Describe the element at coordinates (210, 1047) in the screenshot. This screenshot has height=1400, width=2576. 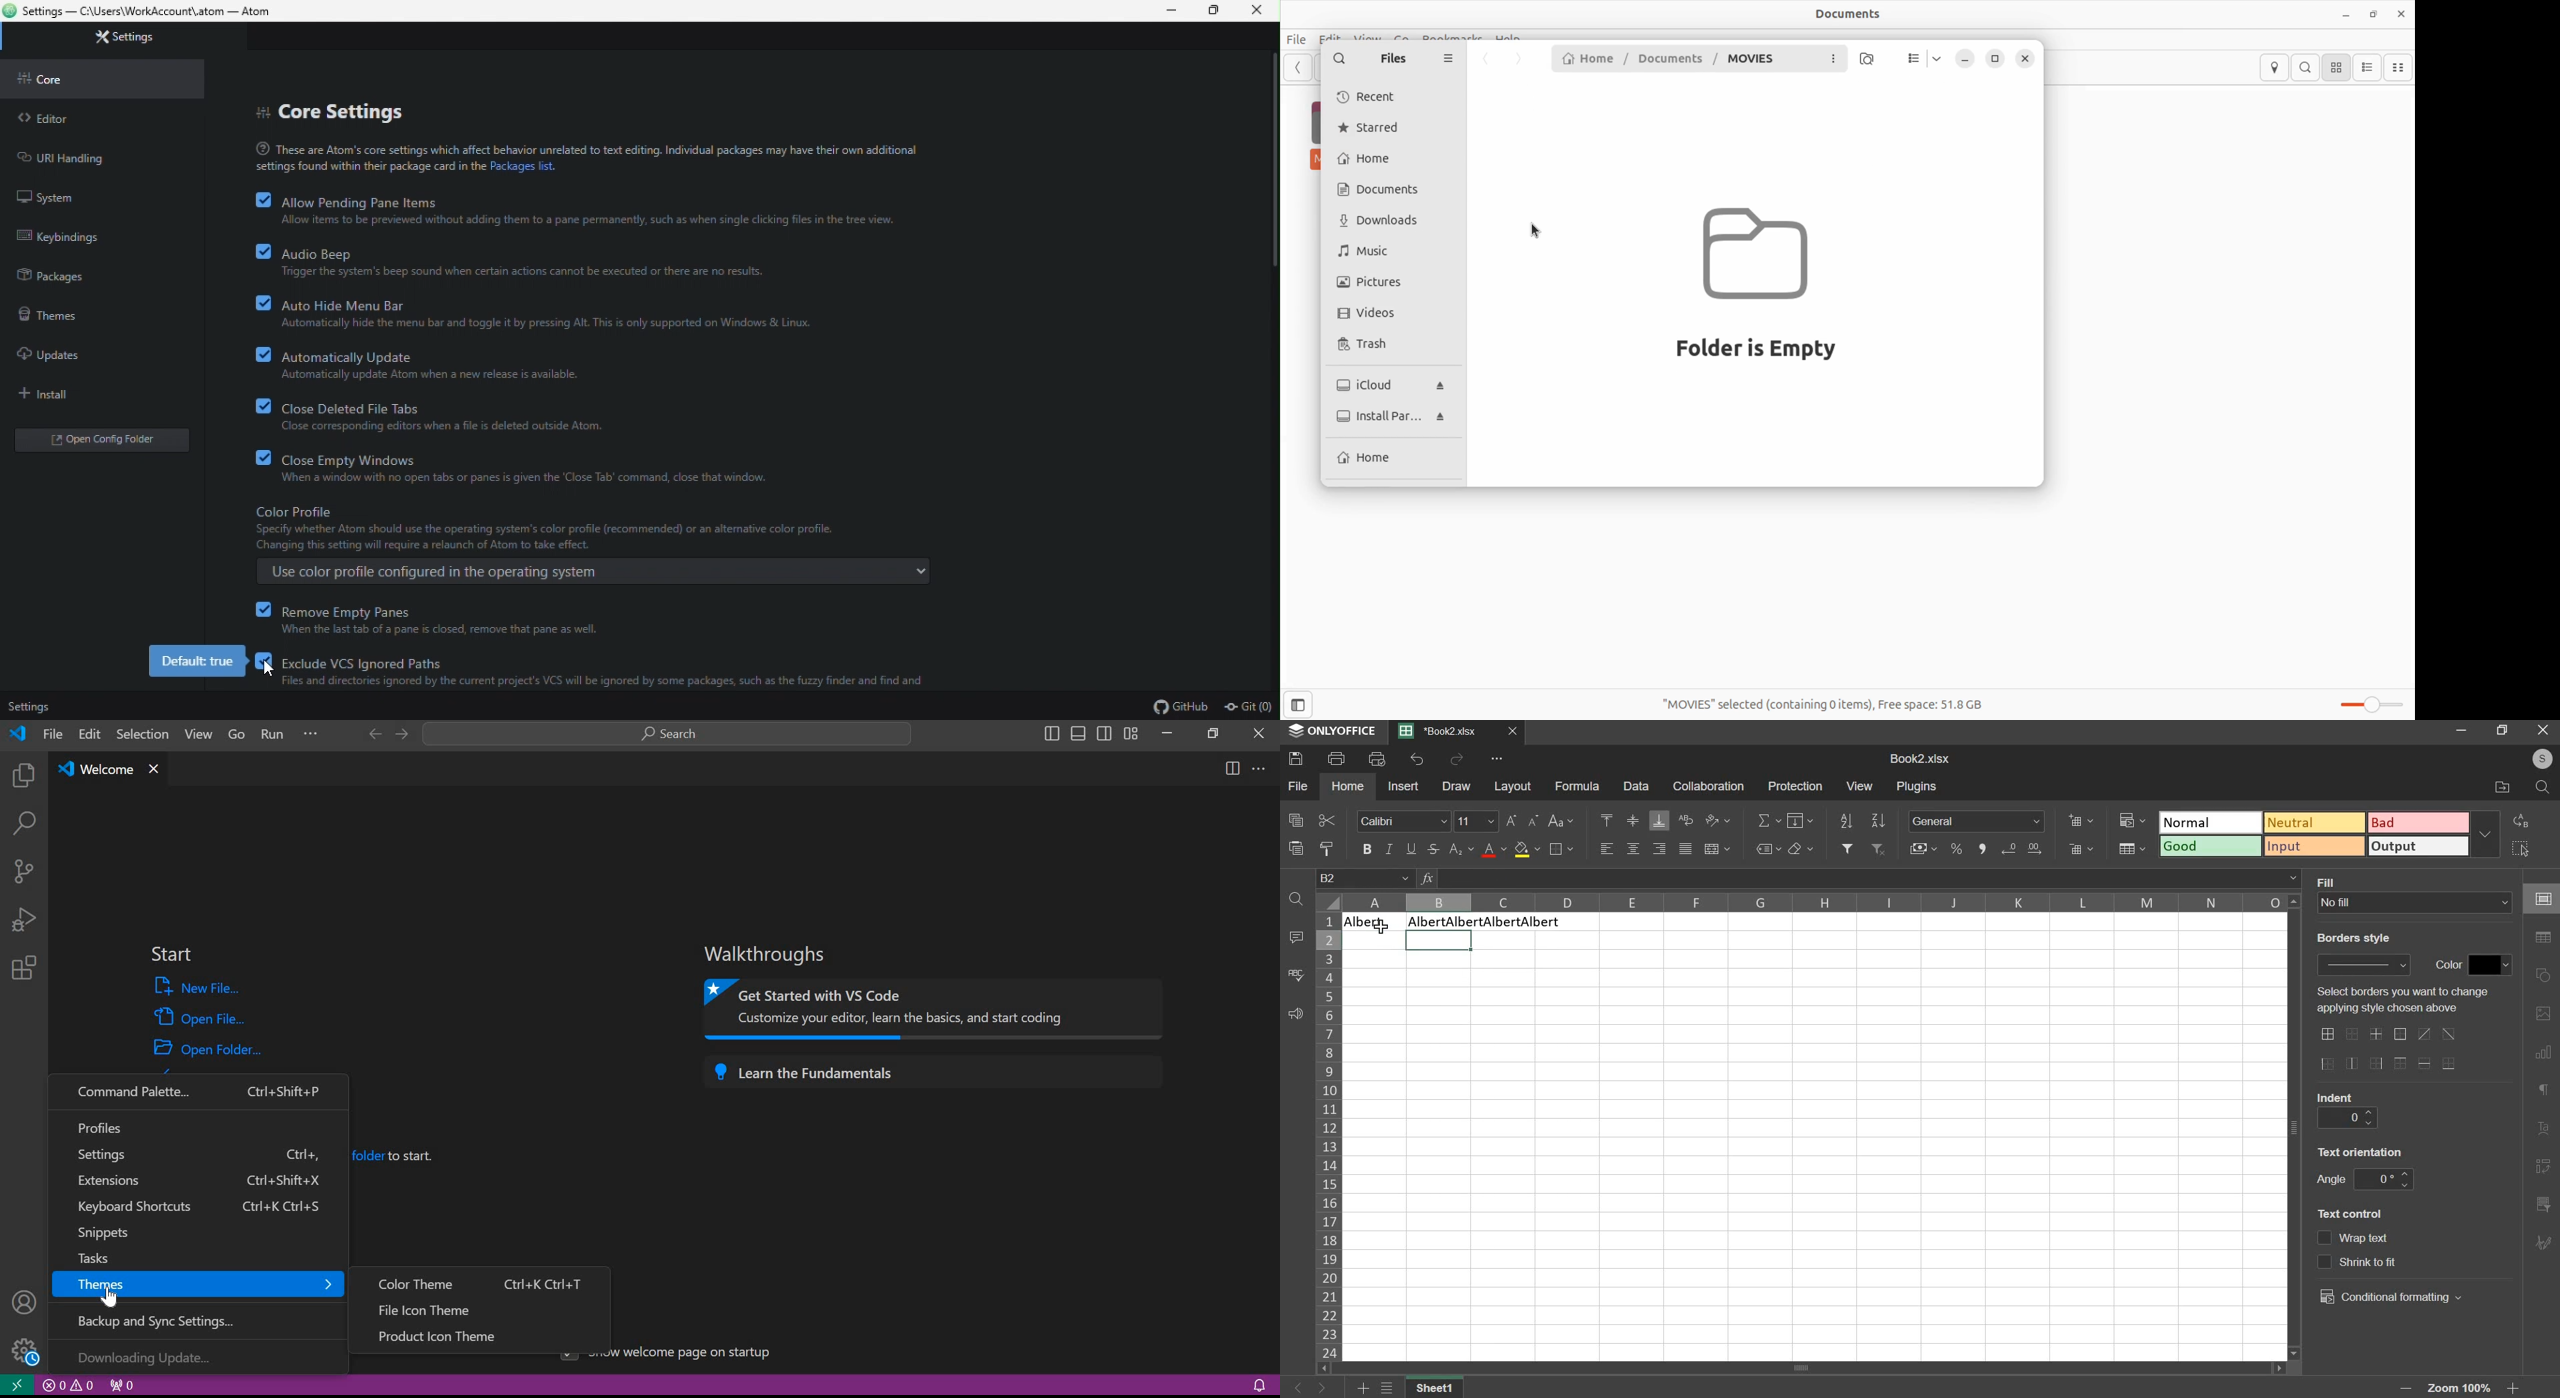
I see `open folder` at that location.